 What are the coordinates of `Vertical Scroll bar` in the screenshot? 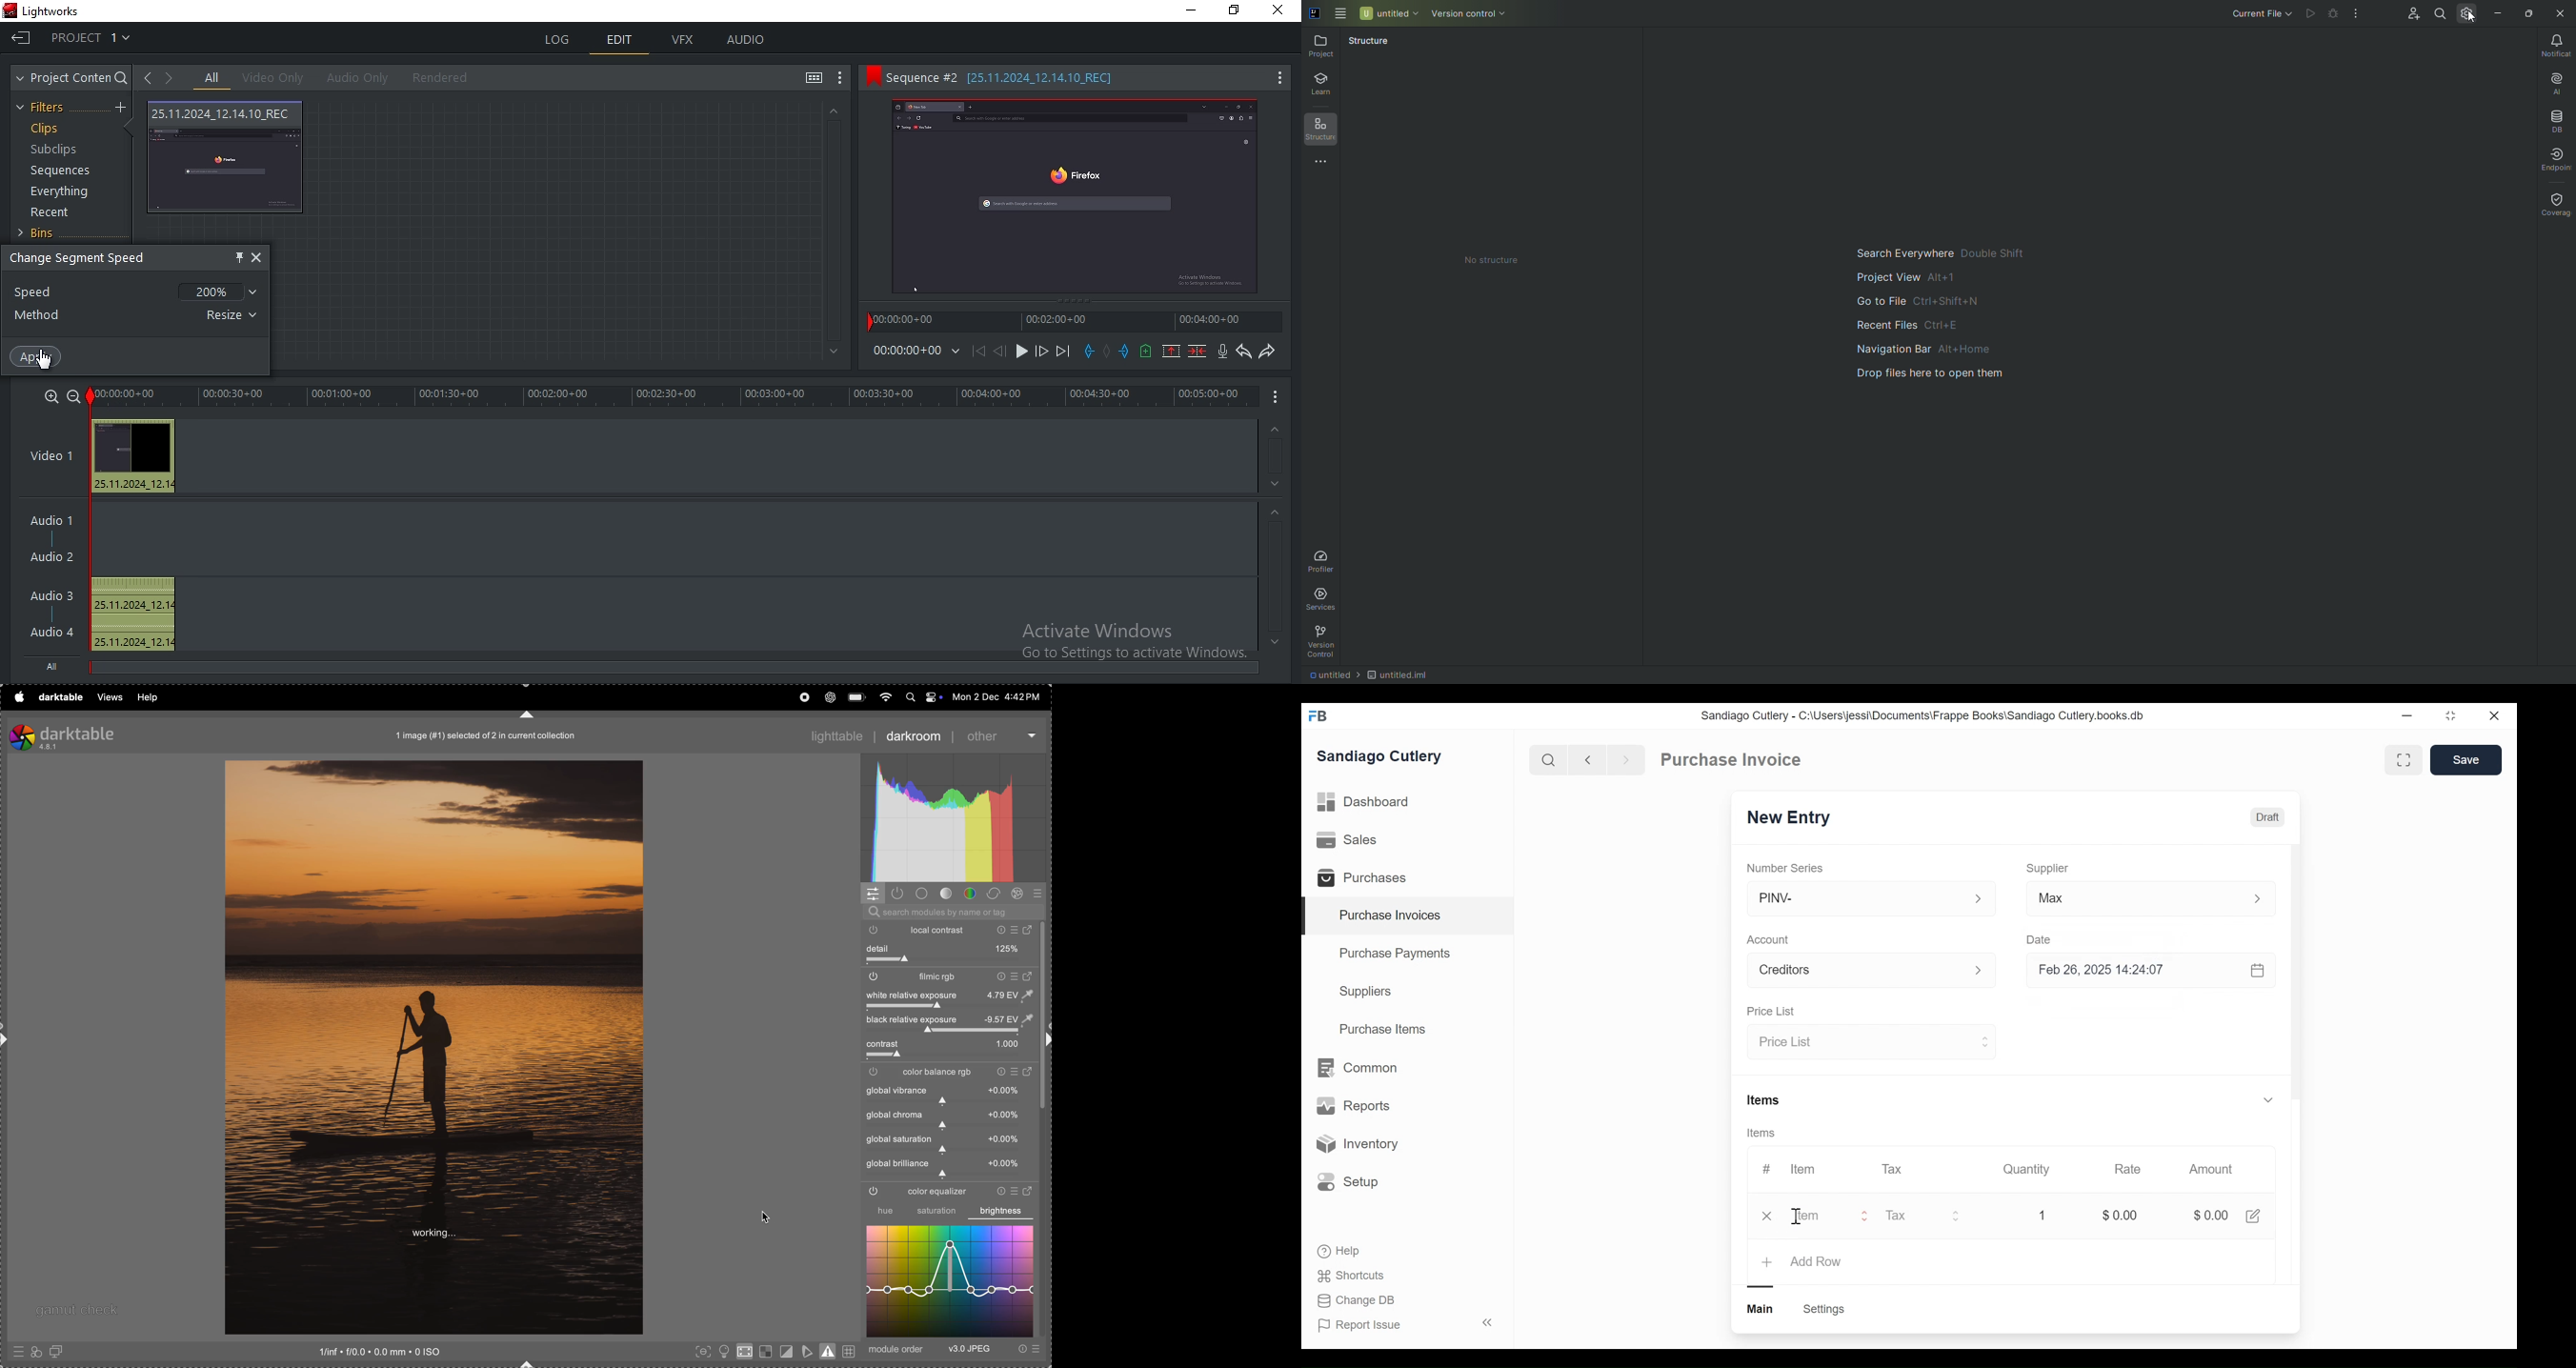 It's located at (2296, 983).